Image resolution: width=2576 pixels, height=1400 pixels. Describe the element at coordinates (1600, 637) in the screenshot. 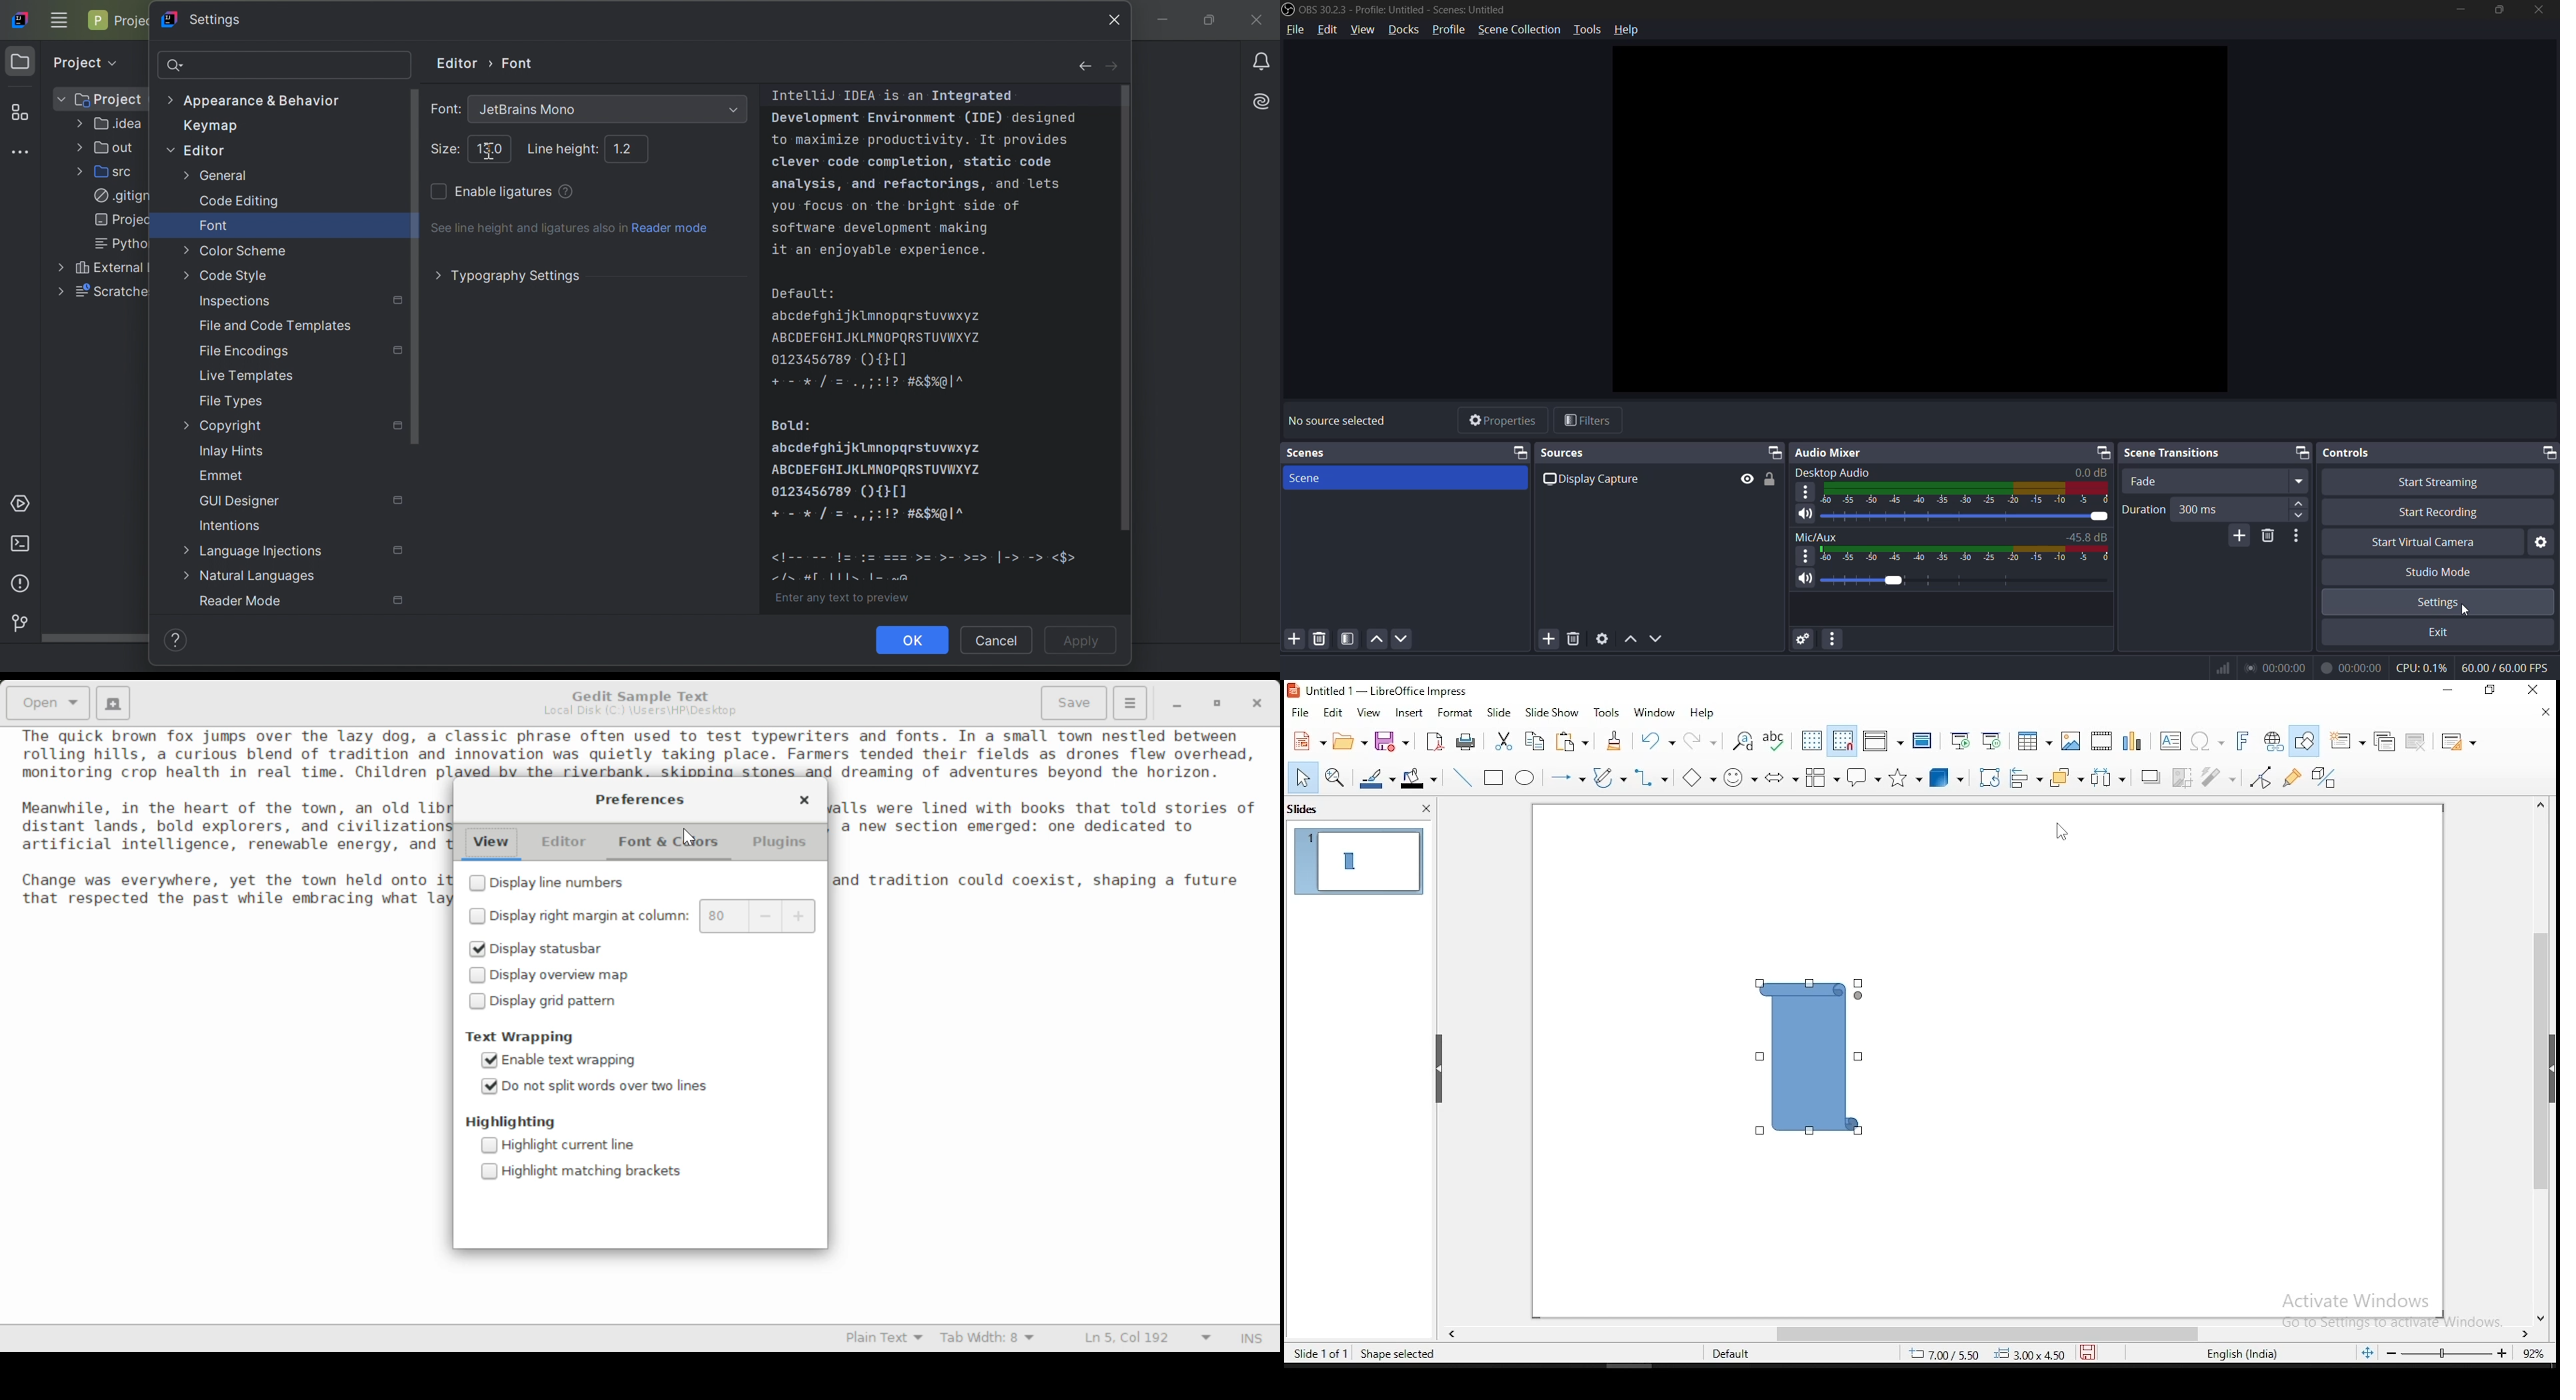

I see `open source properties` at that location.